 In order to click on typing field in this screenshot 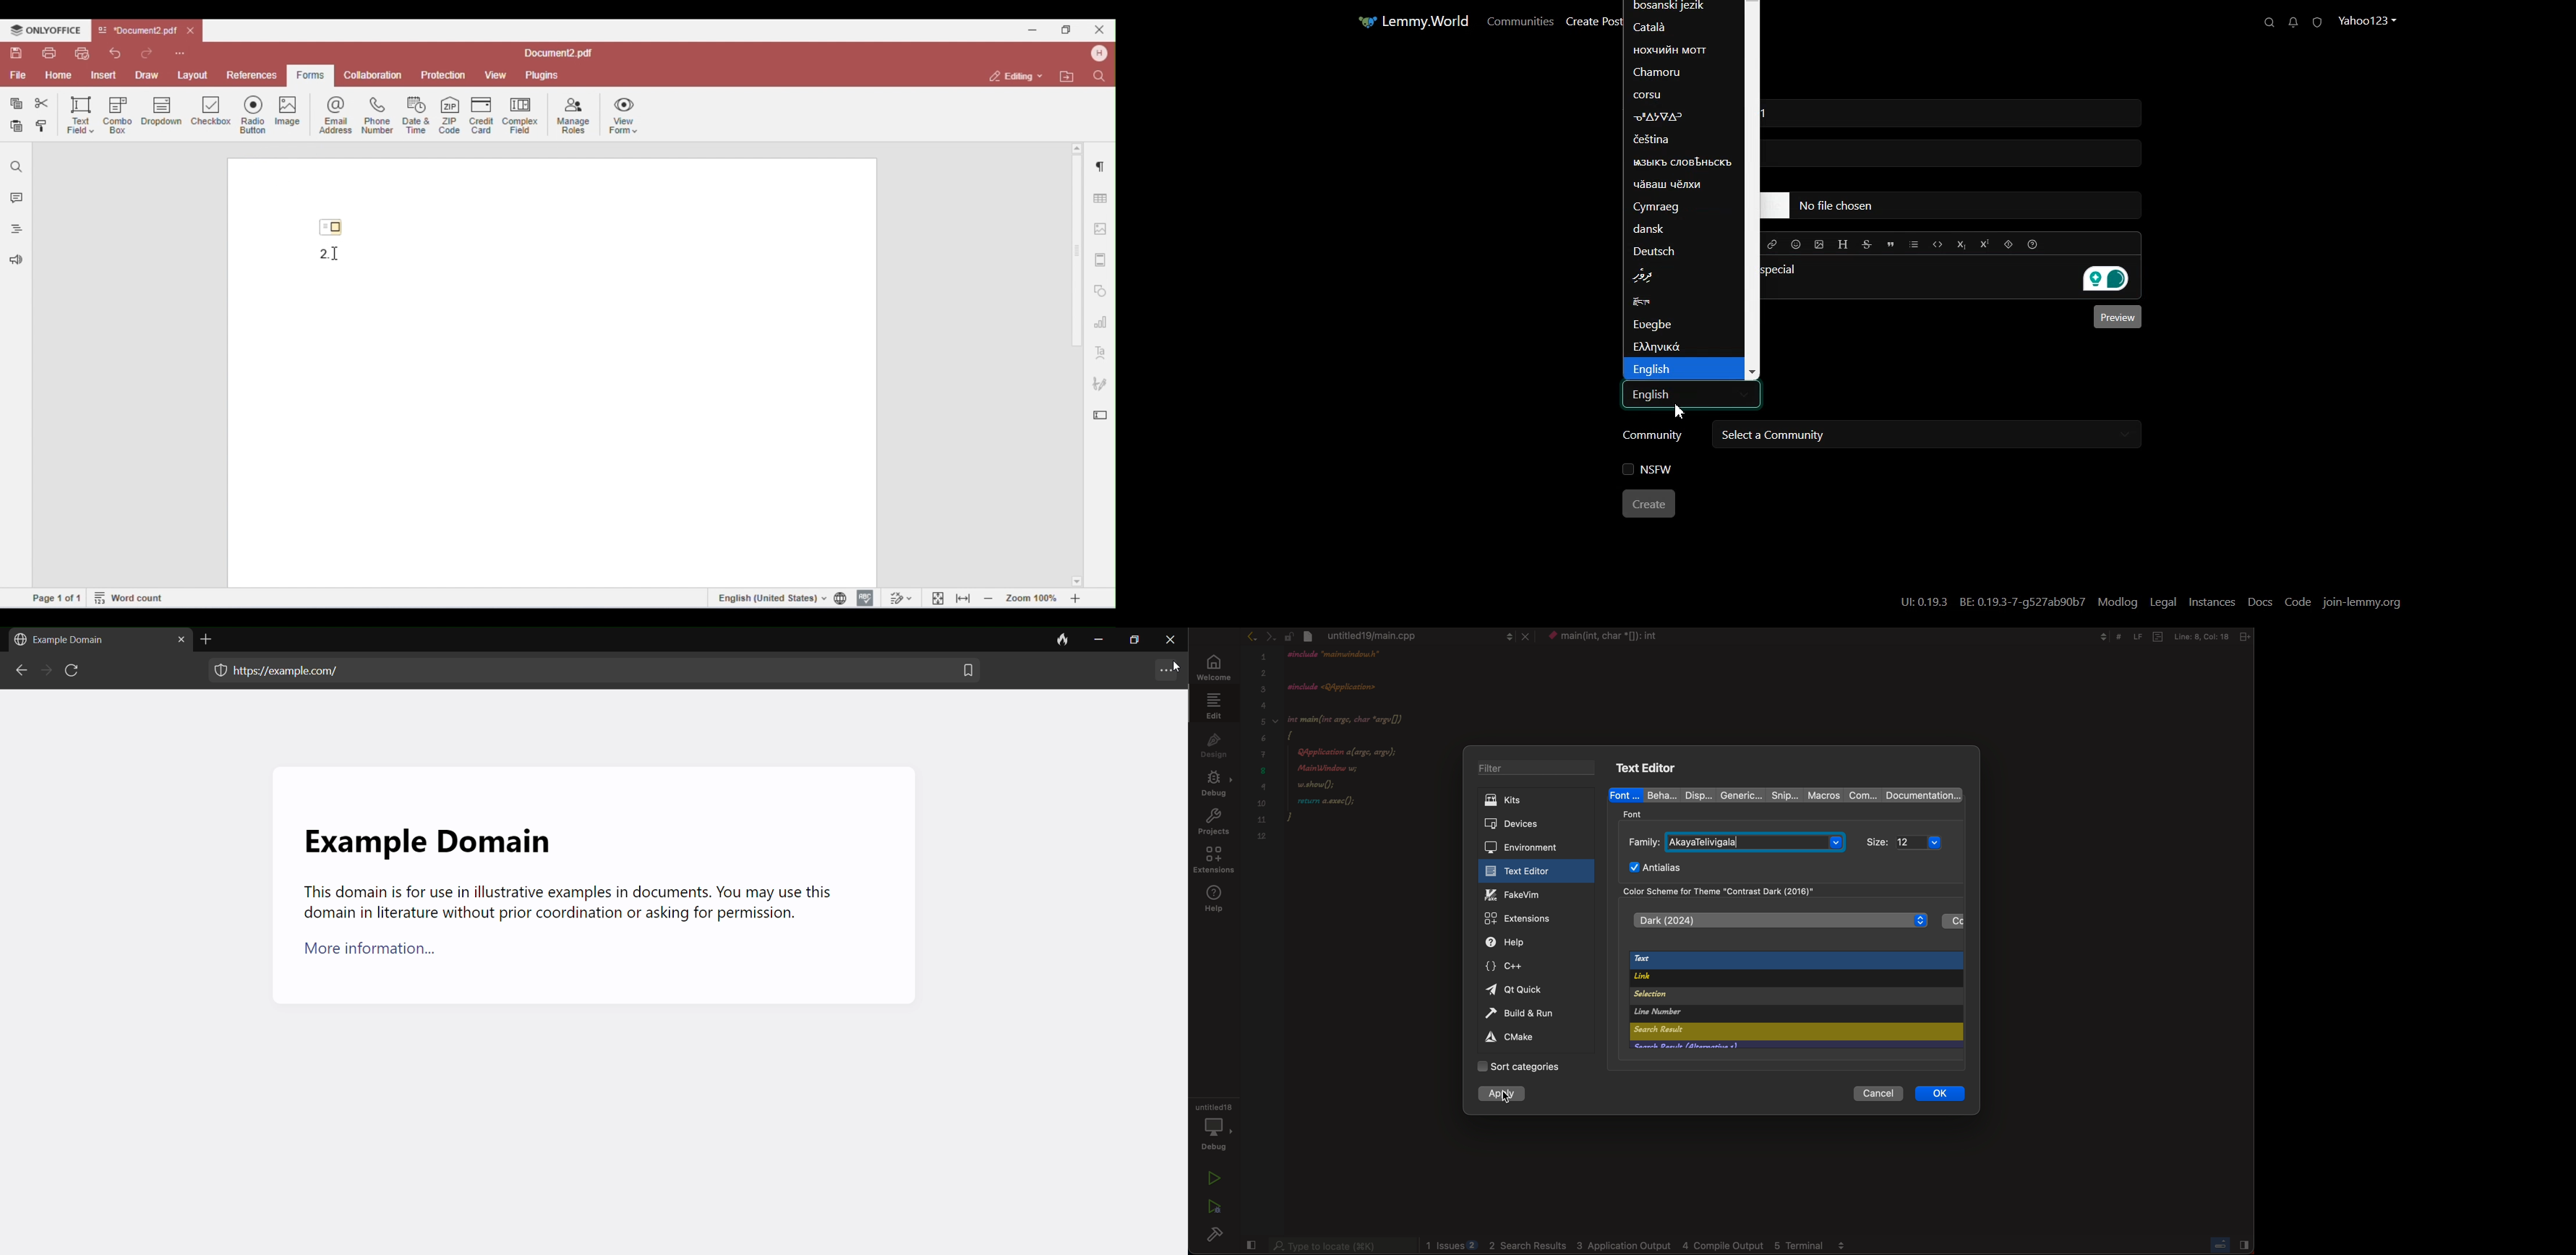, I will do `click(1952, 205)`.